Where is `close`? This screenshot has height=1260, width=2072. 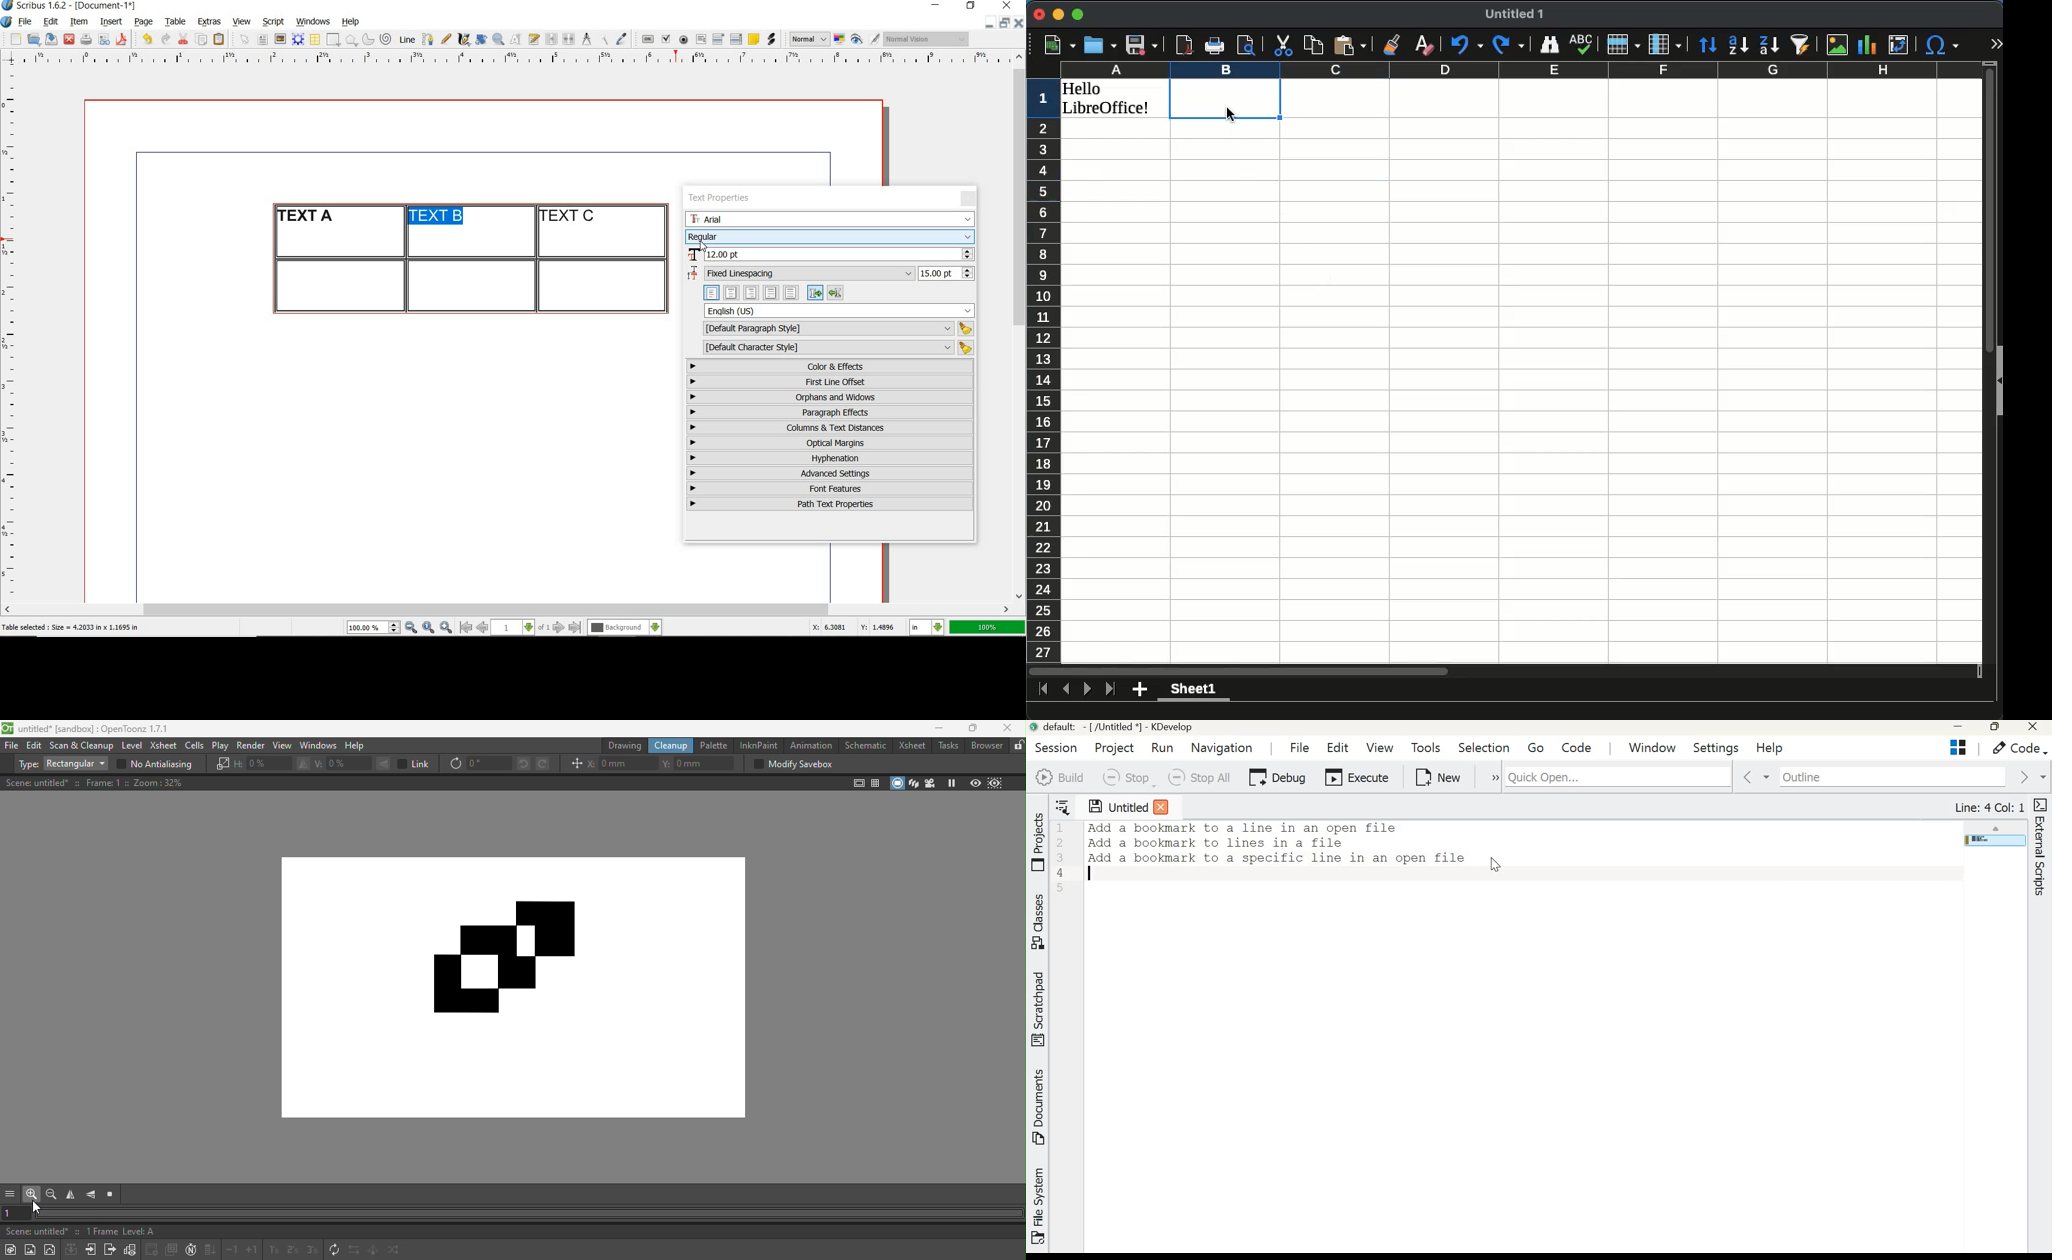
close is located at coordinates (1019, 23).